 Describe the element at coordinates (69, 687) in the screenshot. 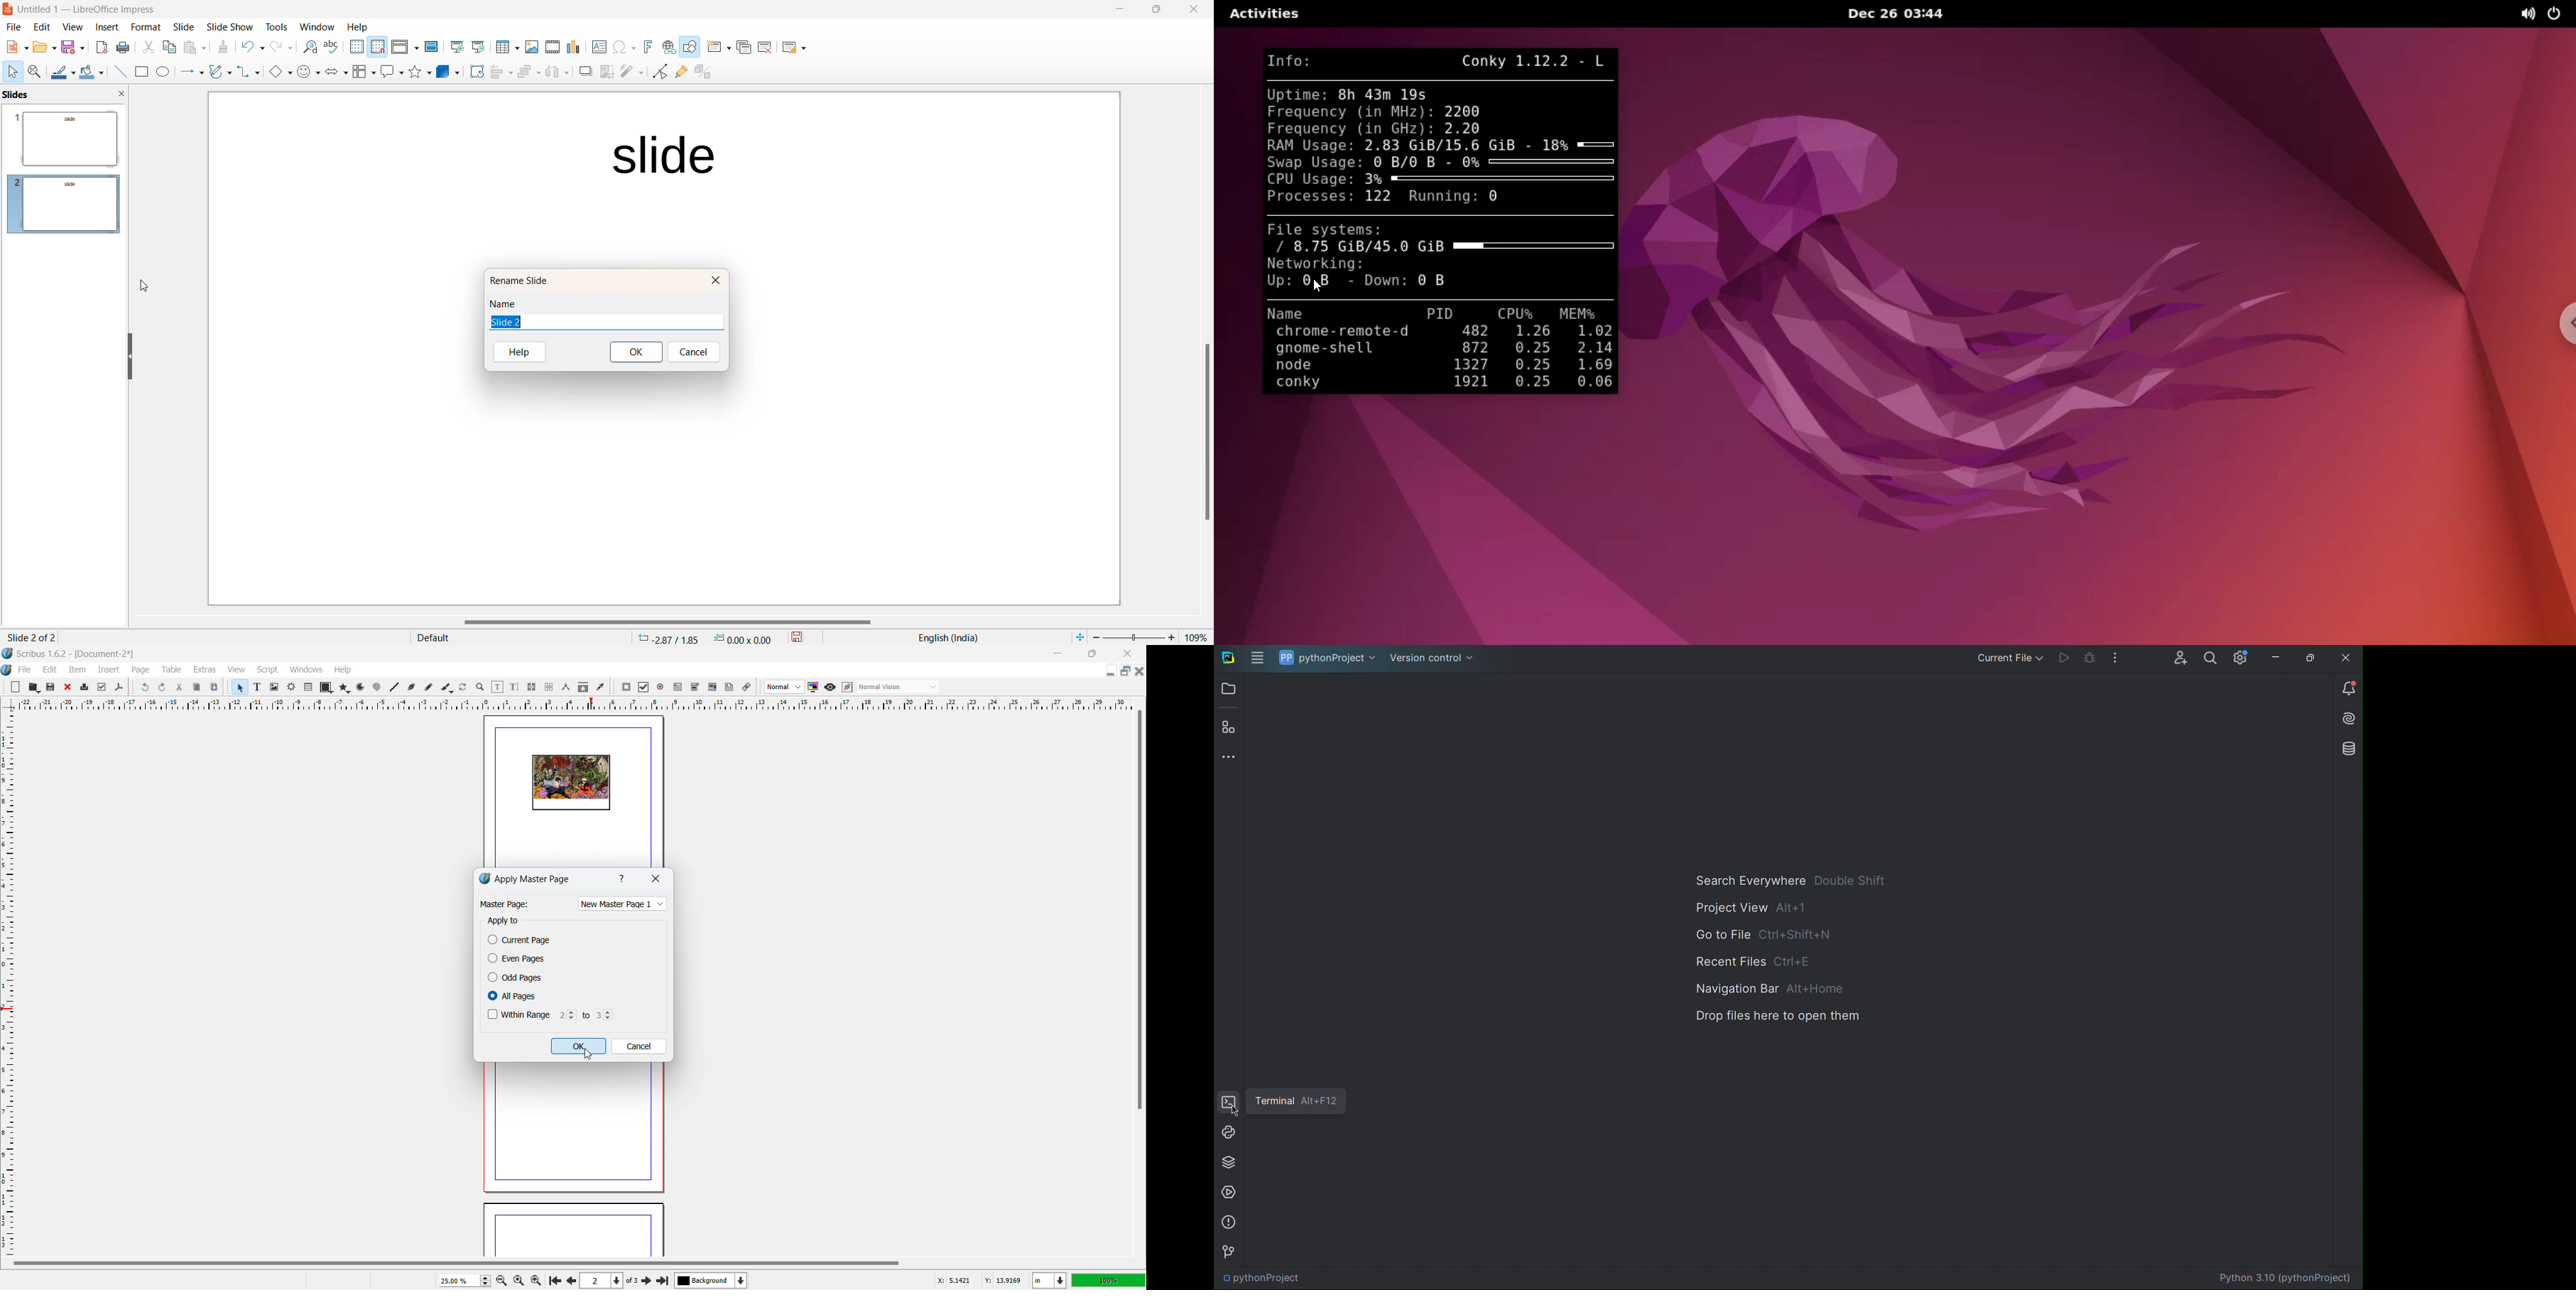

I see `close` at that location.